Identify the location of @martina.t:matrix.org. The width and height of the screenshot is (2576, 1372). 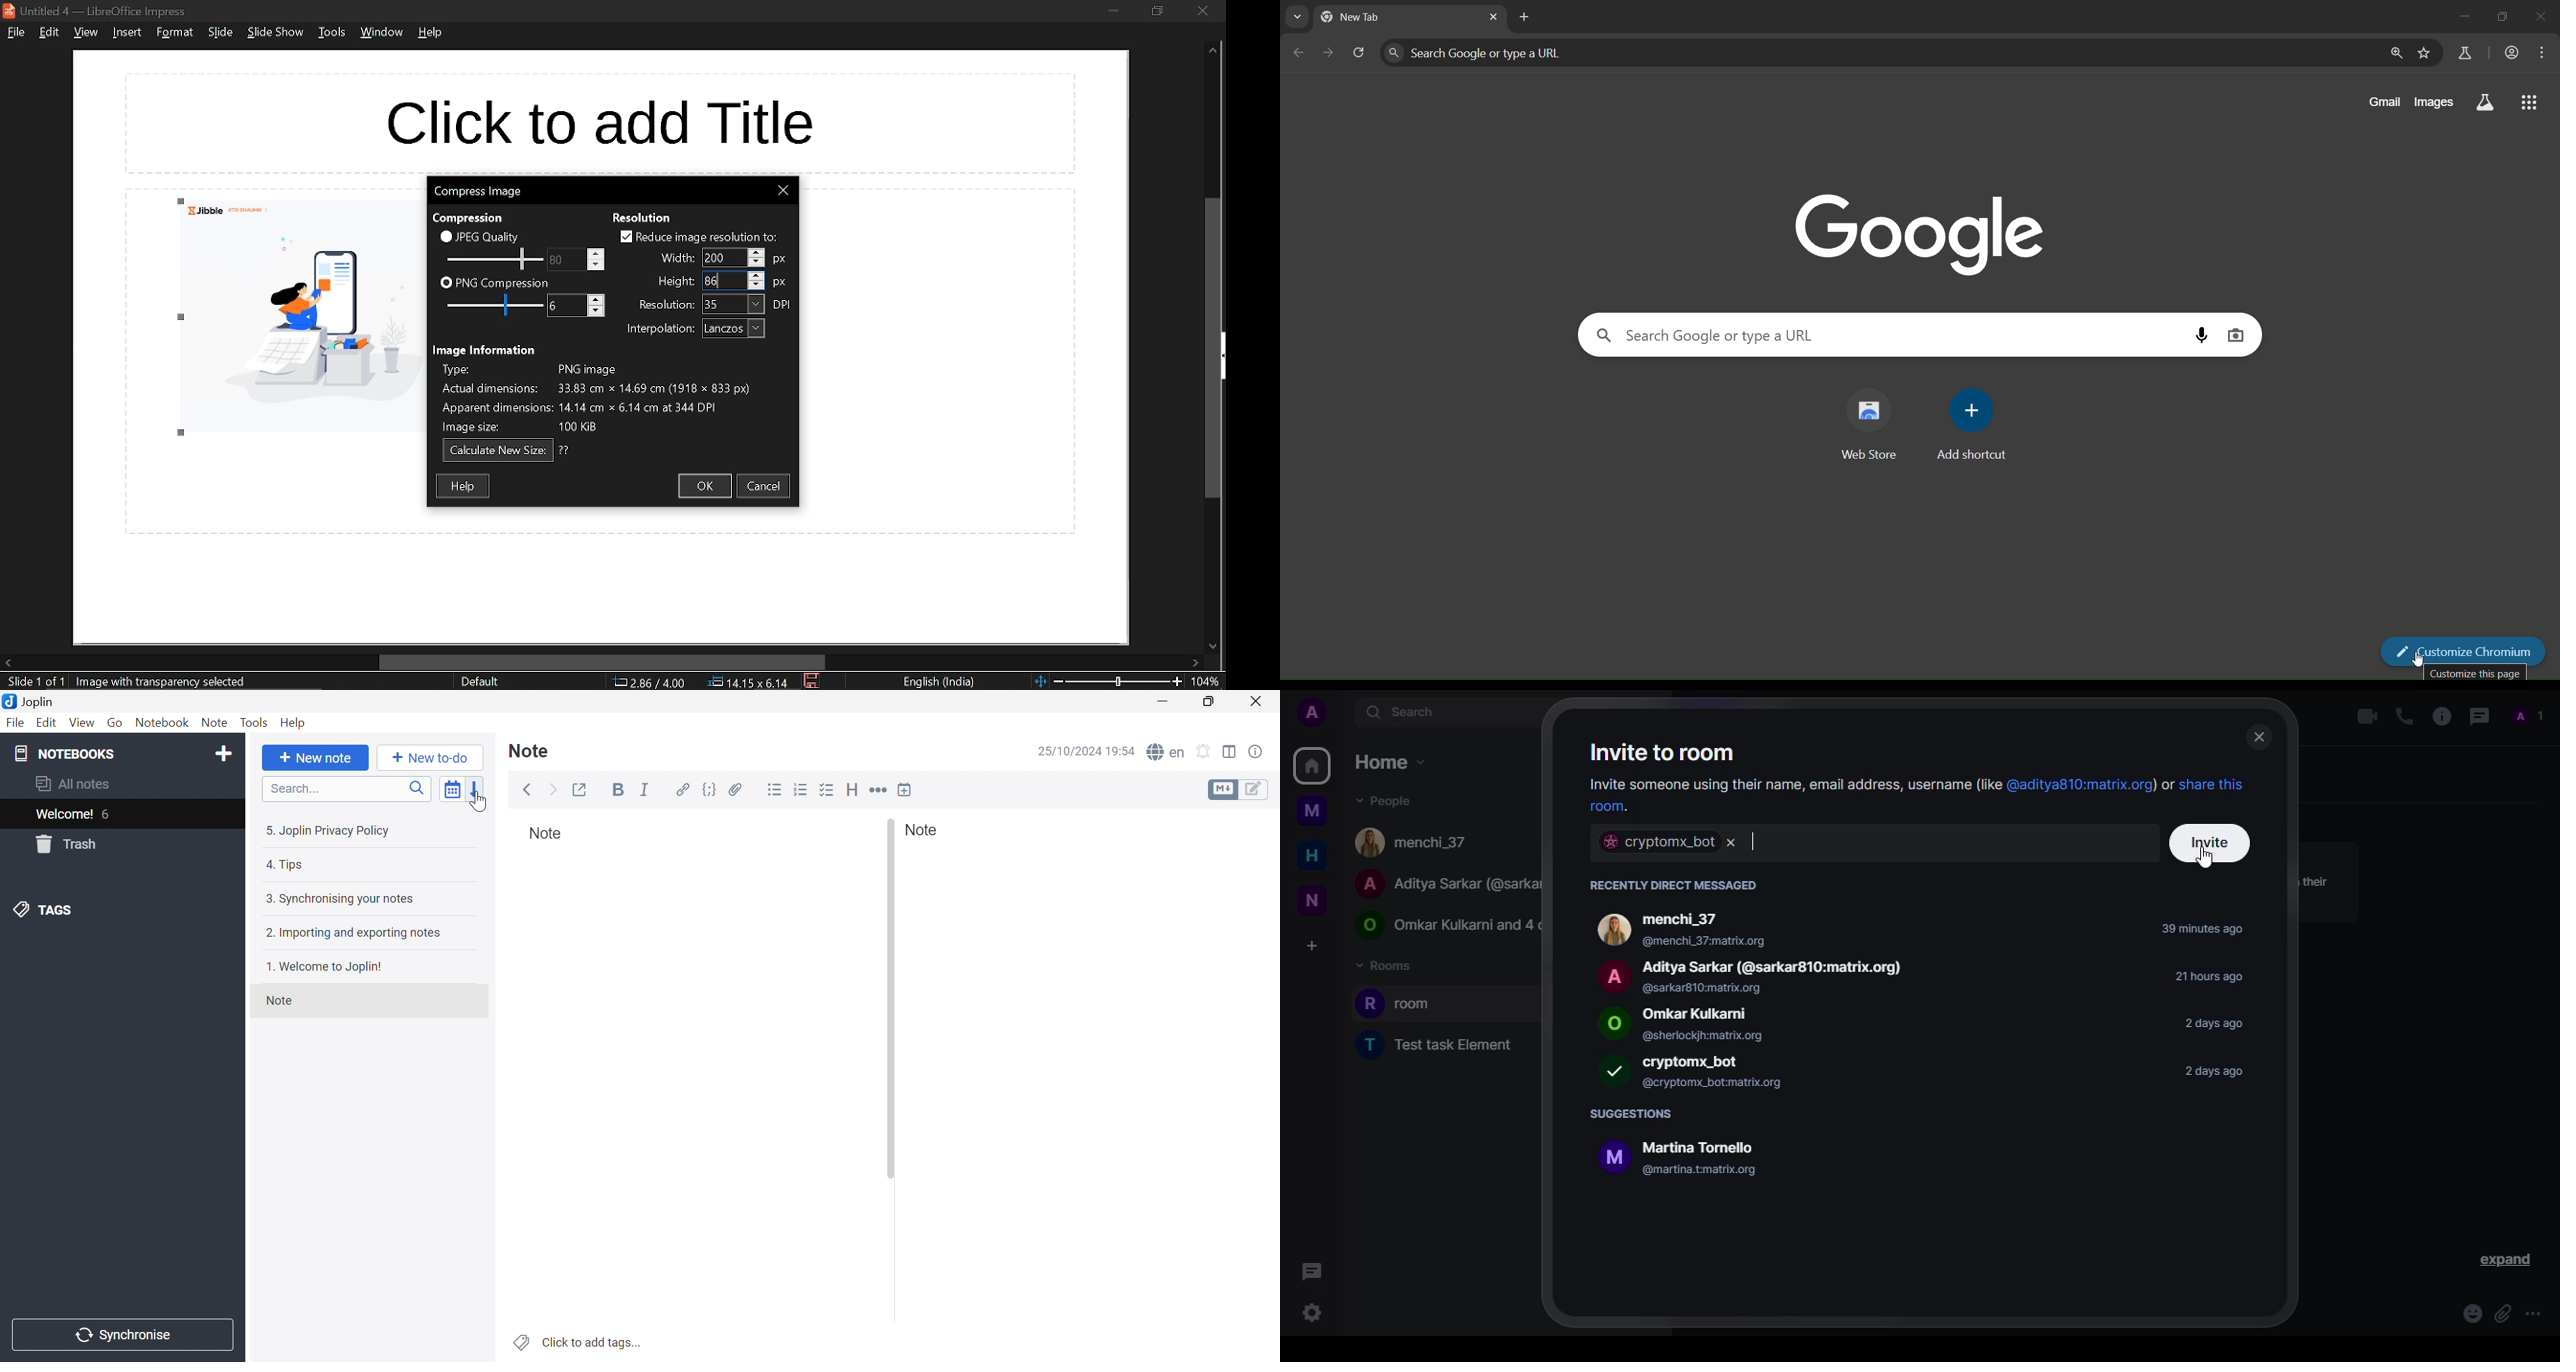
(1704, 1172).